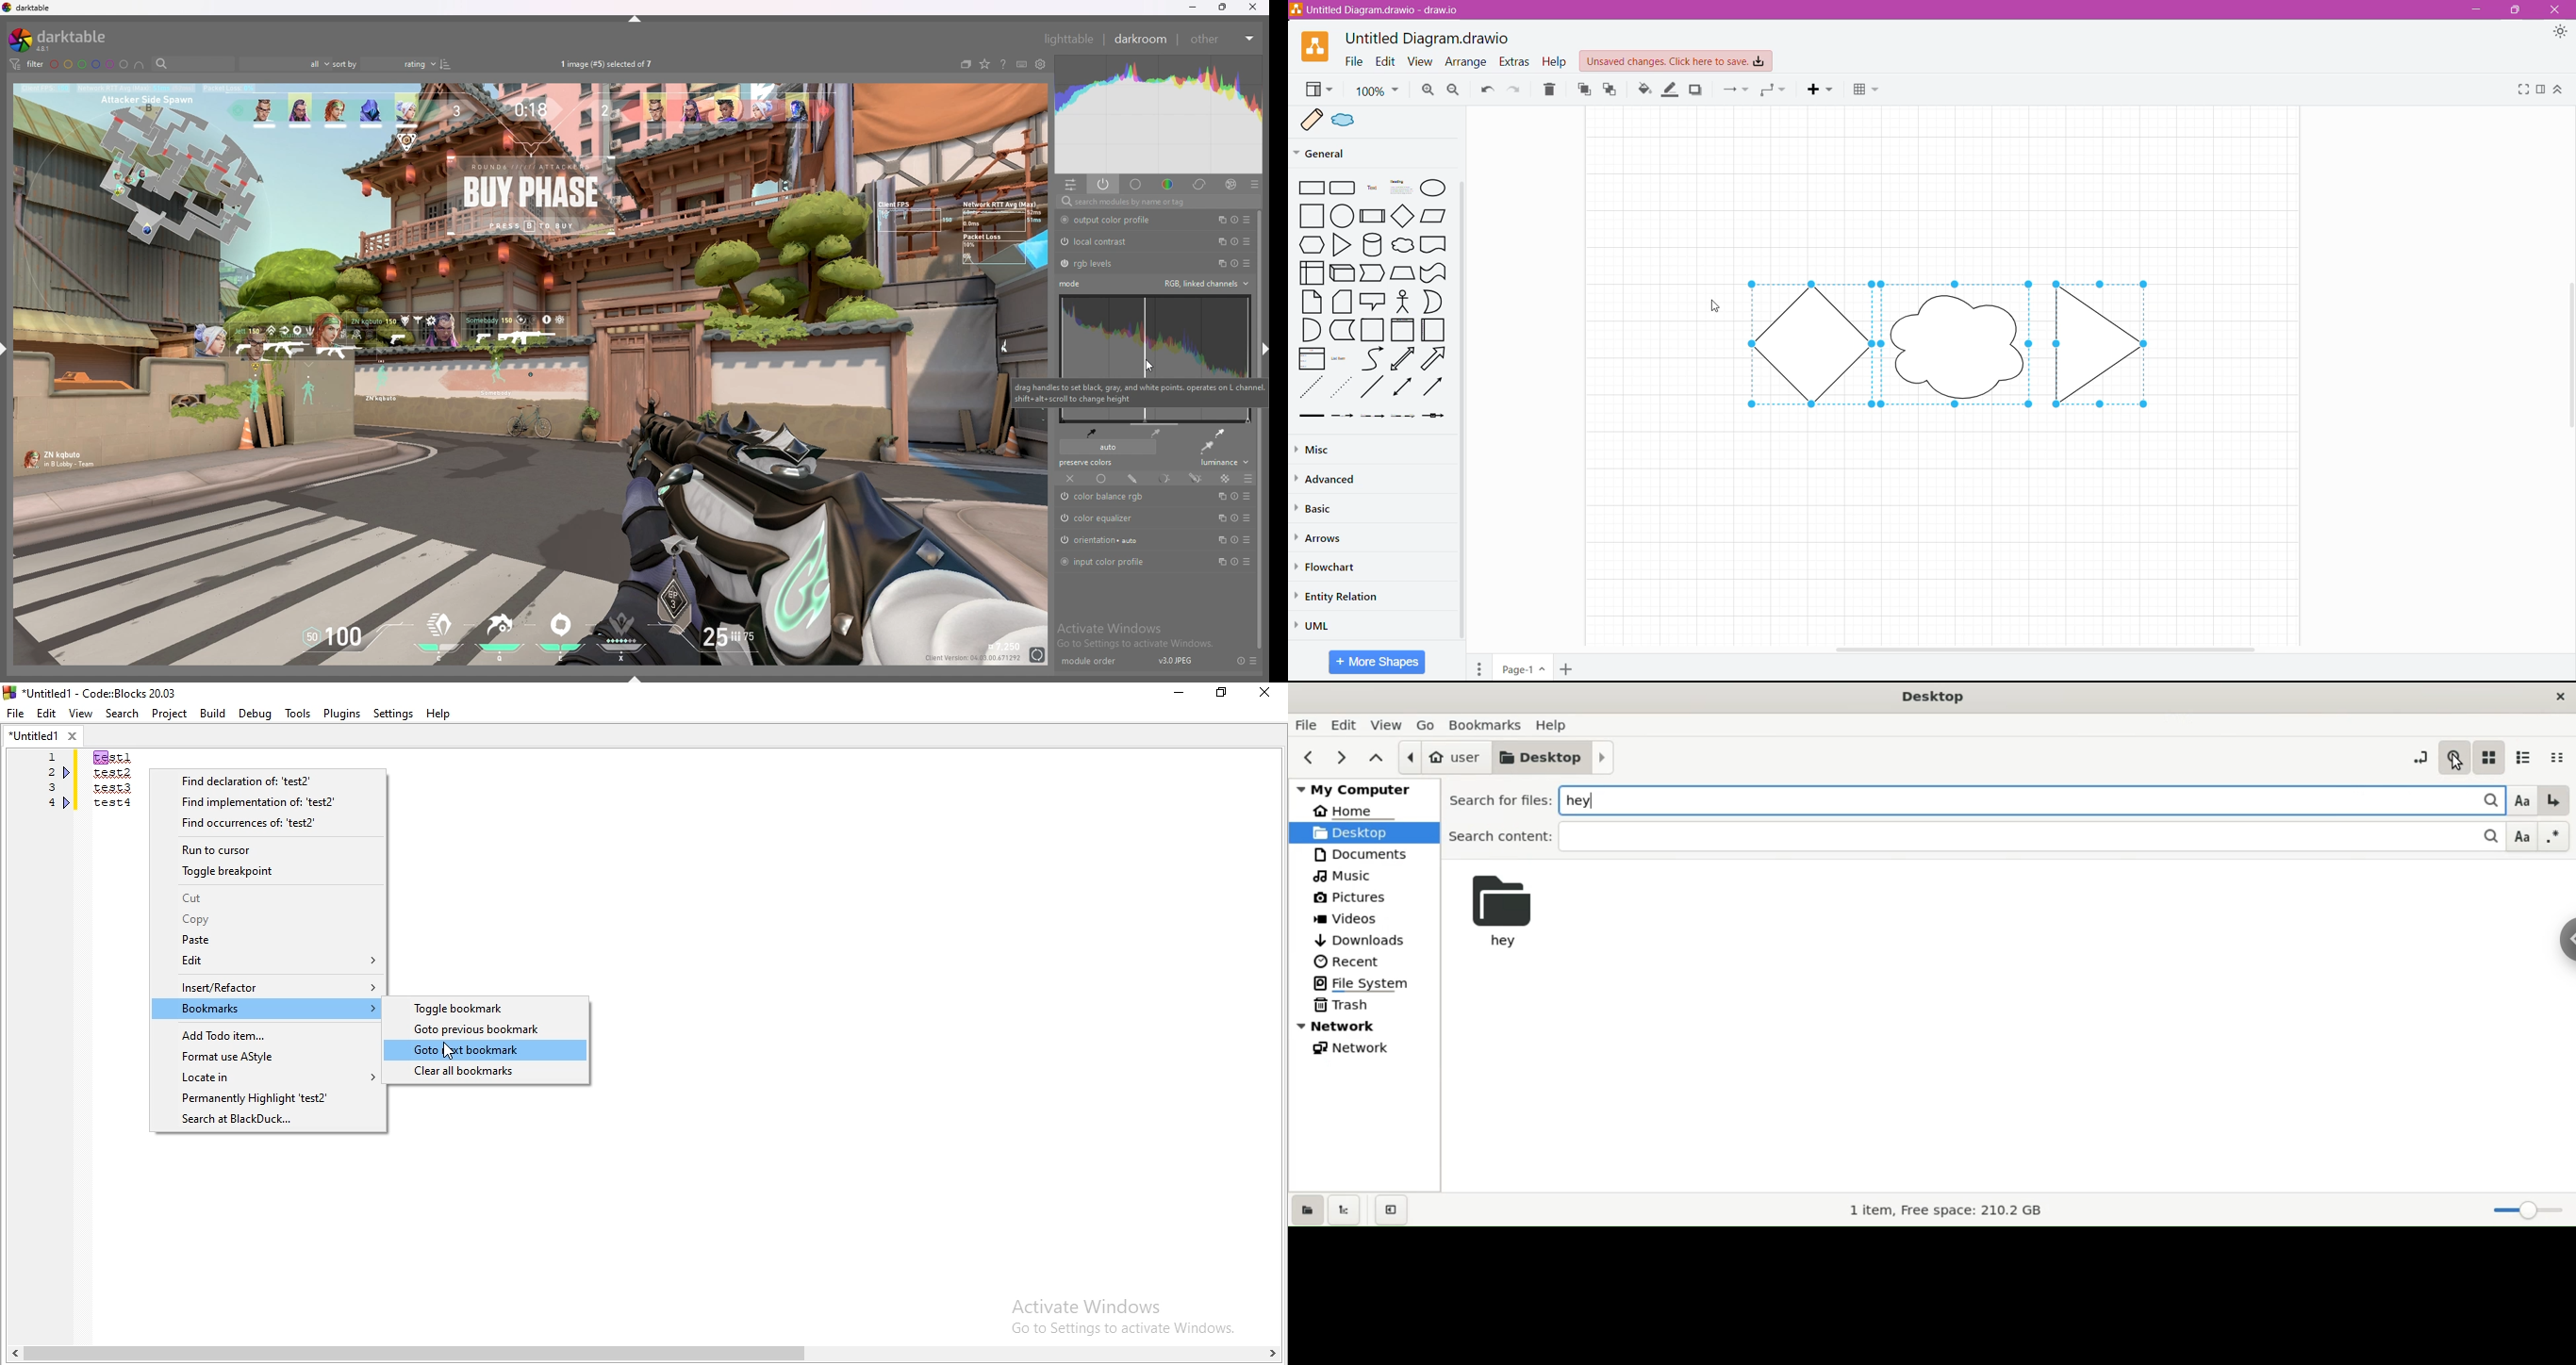  I want to click on darktable, so click(28, 7).